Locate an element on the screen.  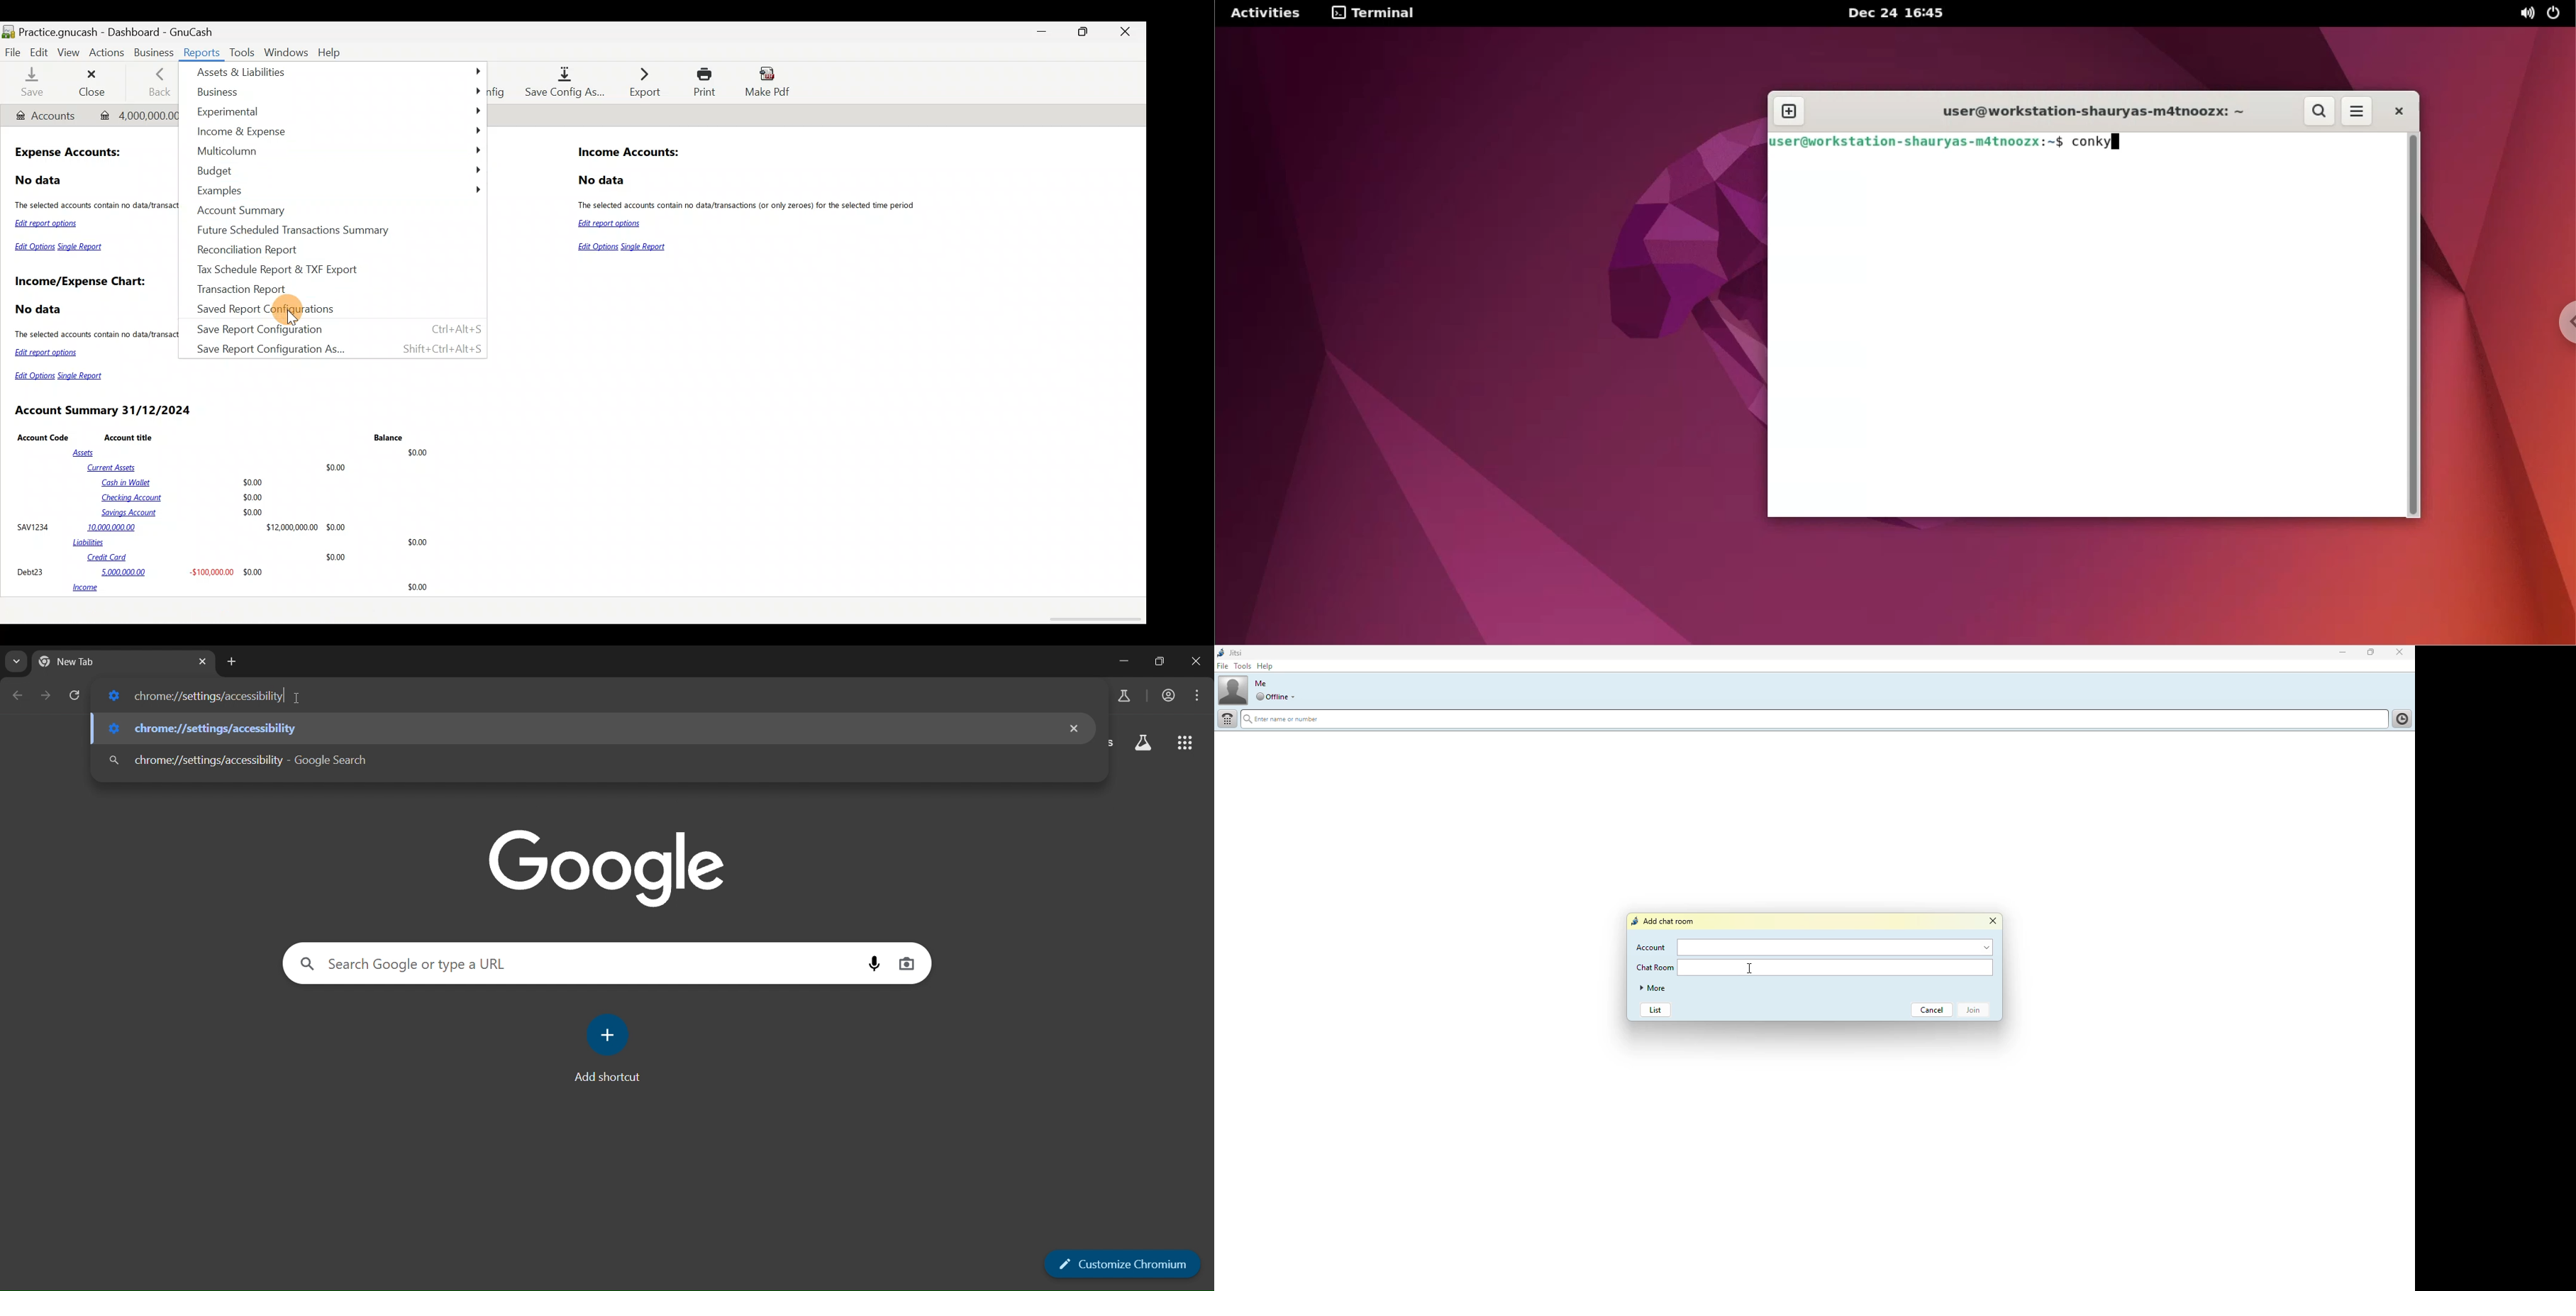
Account Summary 31/12/2024 is located at coordinates (105, 411).